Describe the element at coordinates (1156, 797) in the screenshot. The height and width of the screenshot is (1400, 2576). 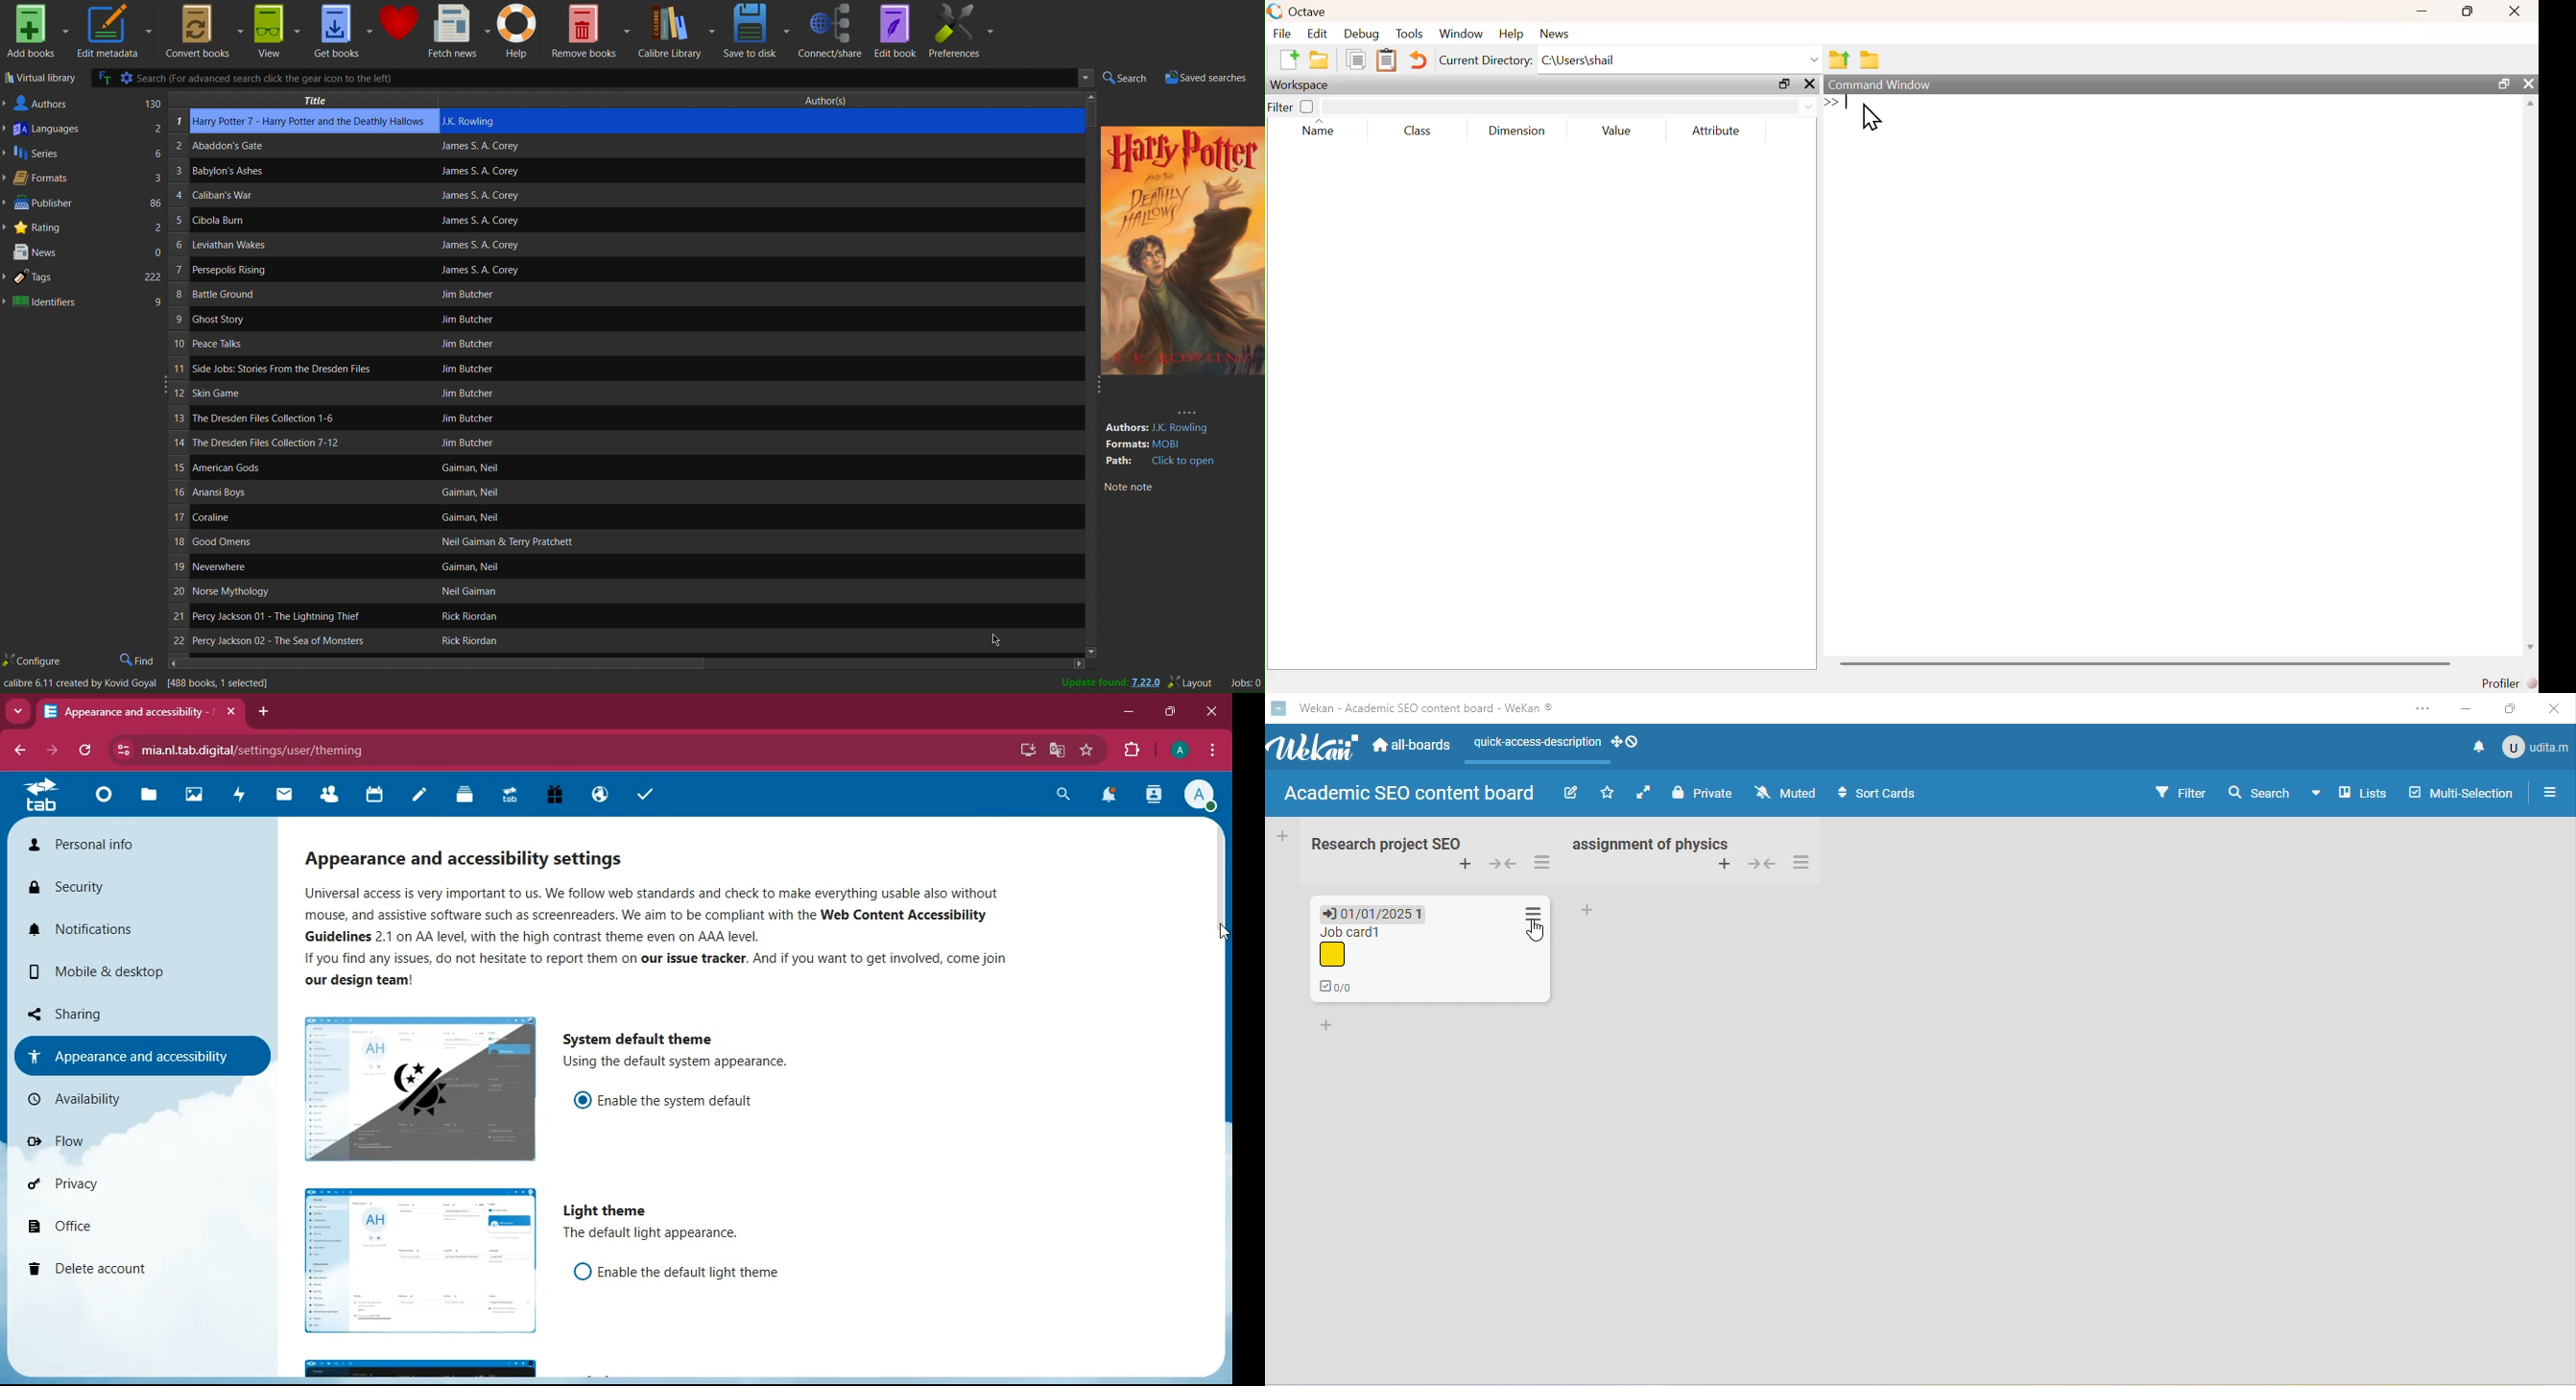
I see `activity` at that location.